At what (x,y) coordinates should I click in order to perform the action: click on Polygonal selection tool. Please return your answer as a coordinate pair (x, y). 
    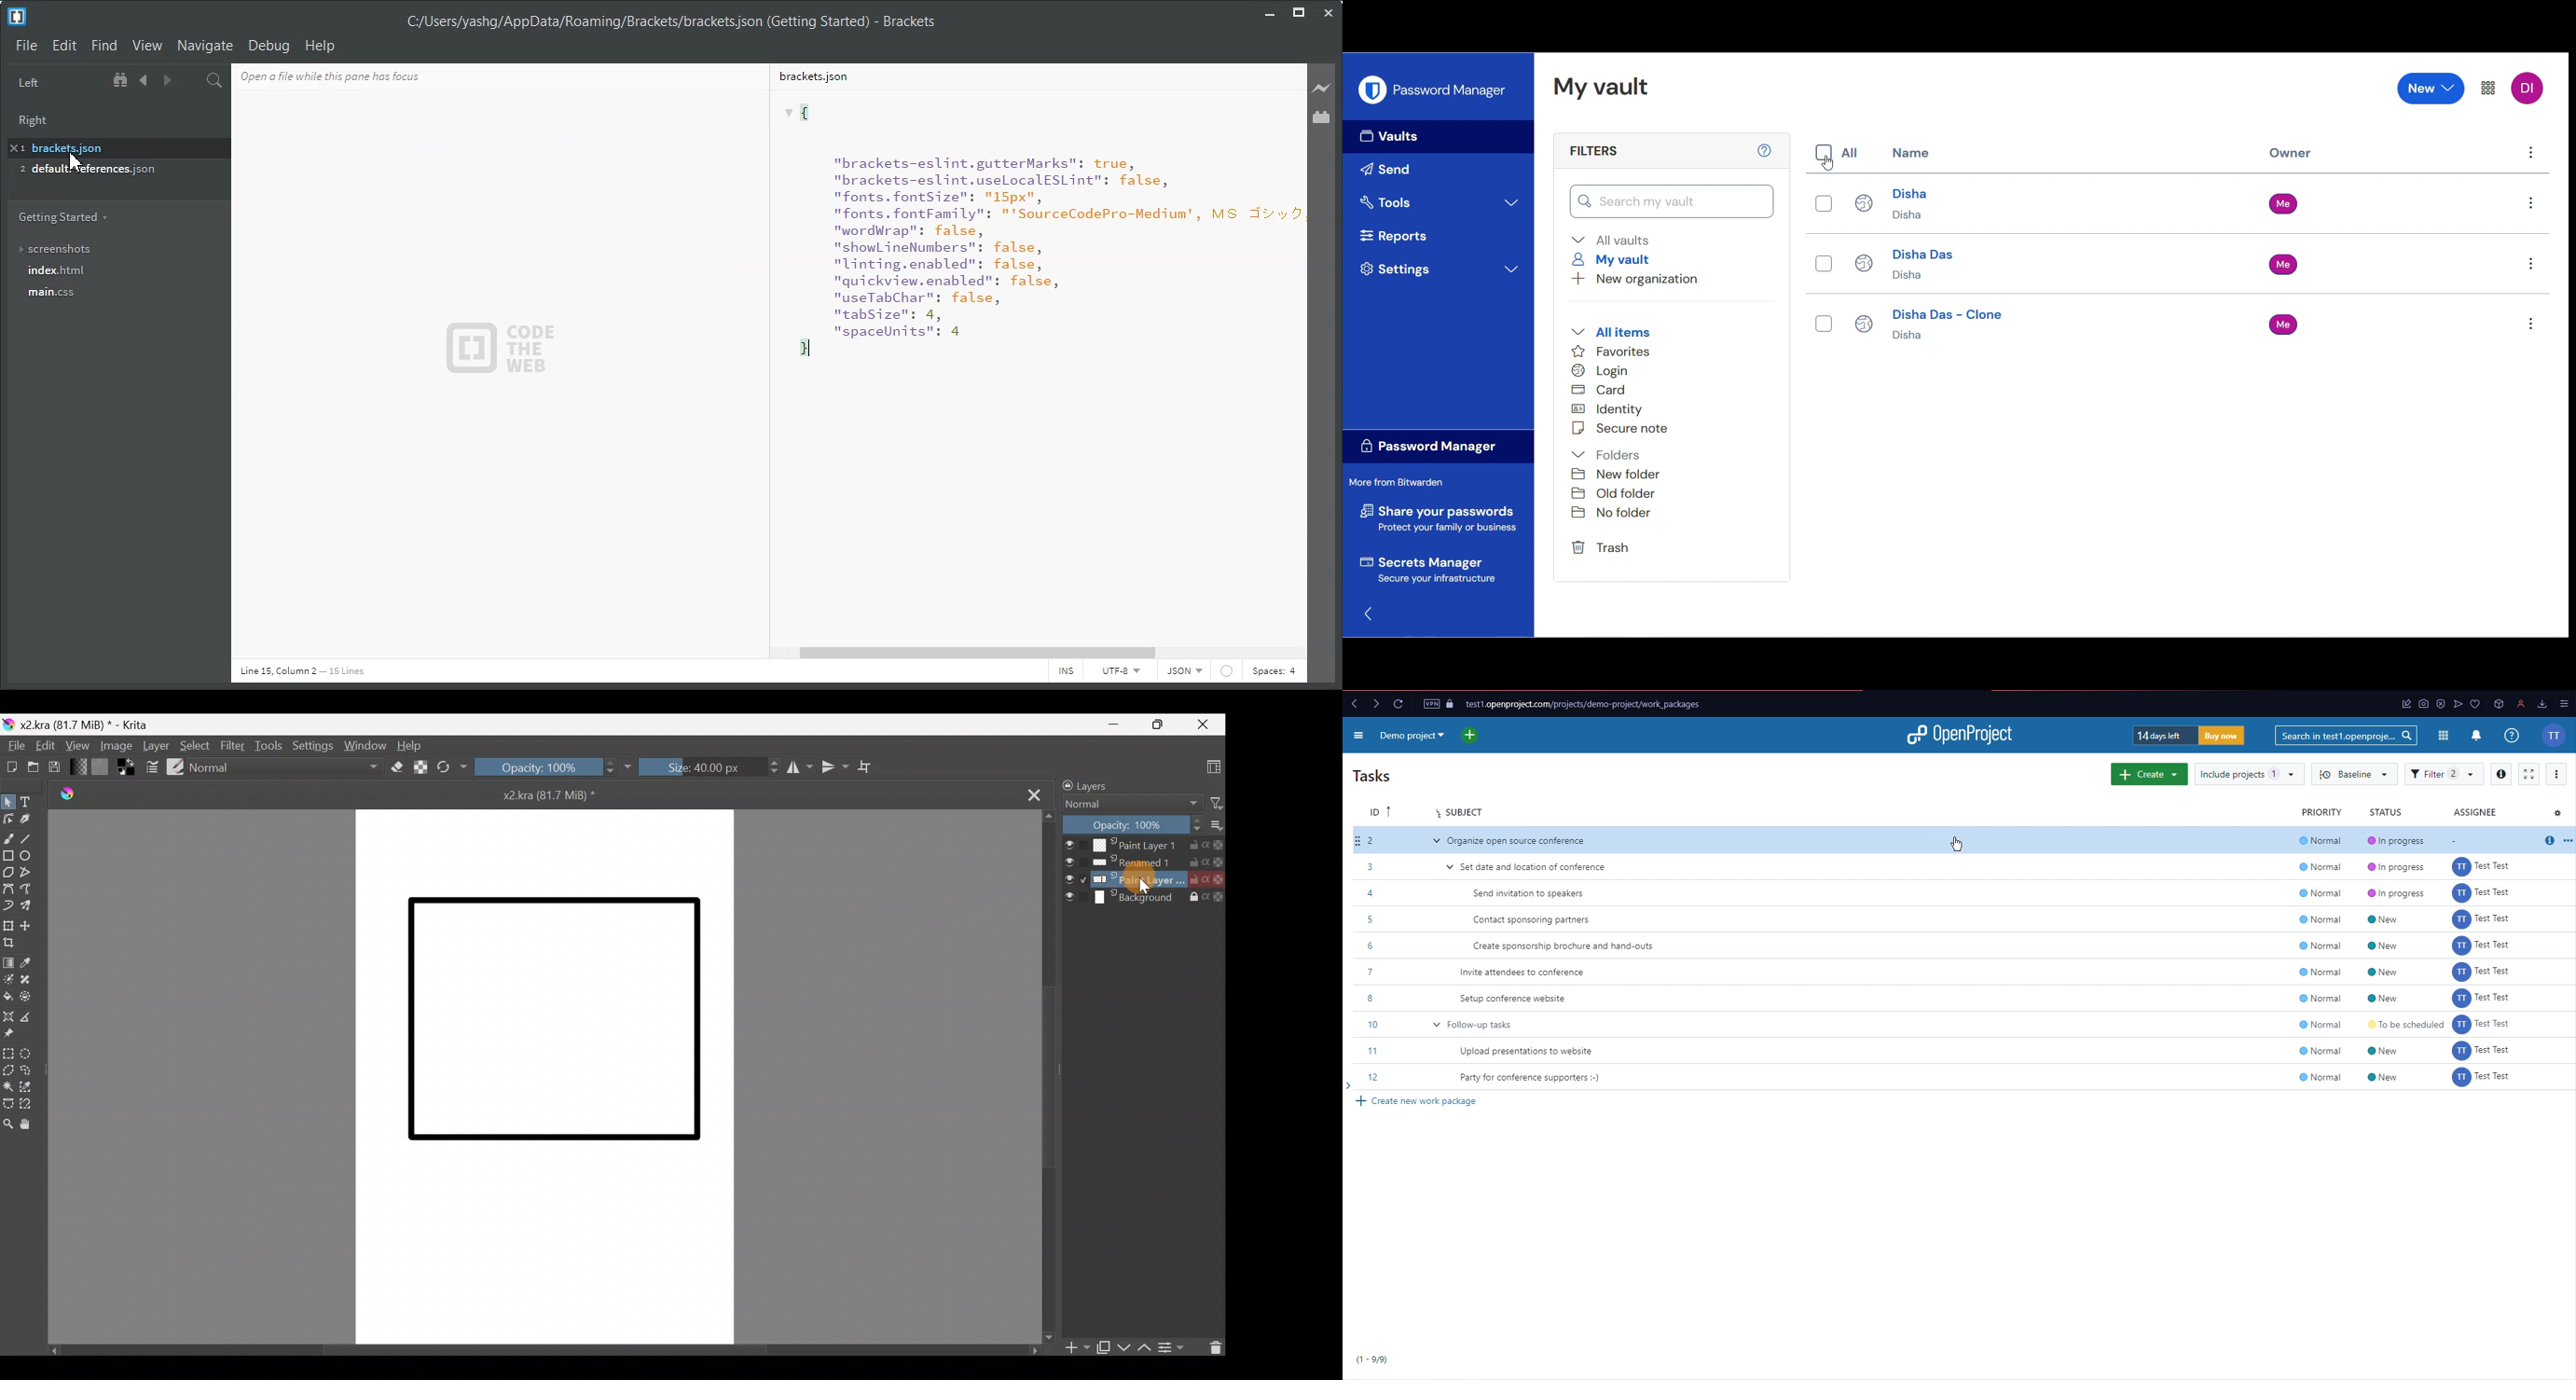
    Looking at the image, I should click on (8, 1068).